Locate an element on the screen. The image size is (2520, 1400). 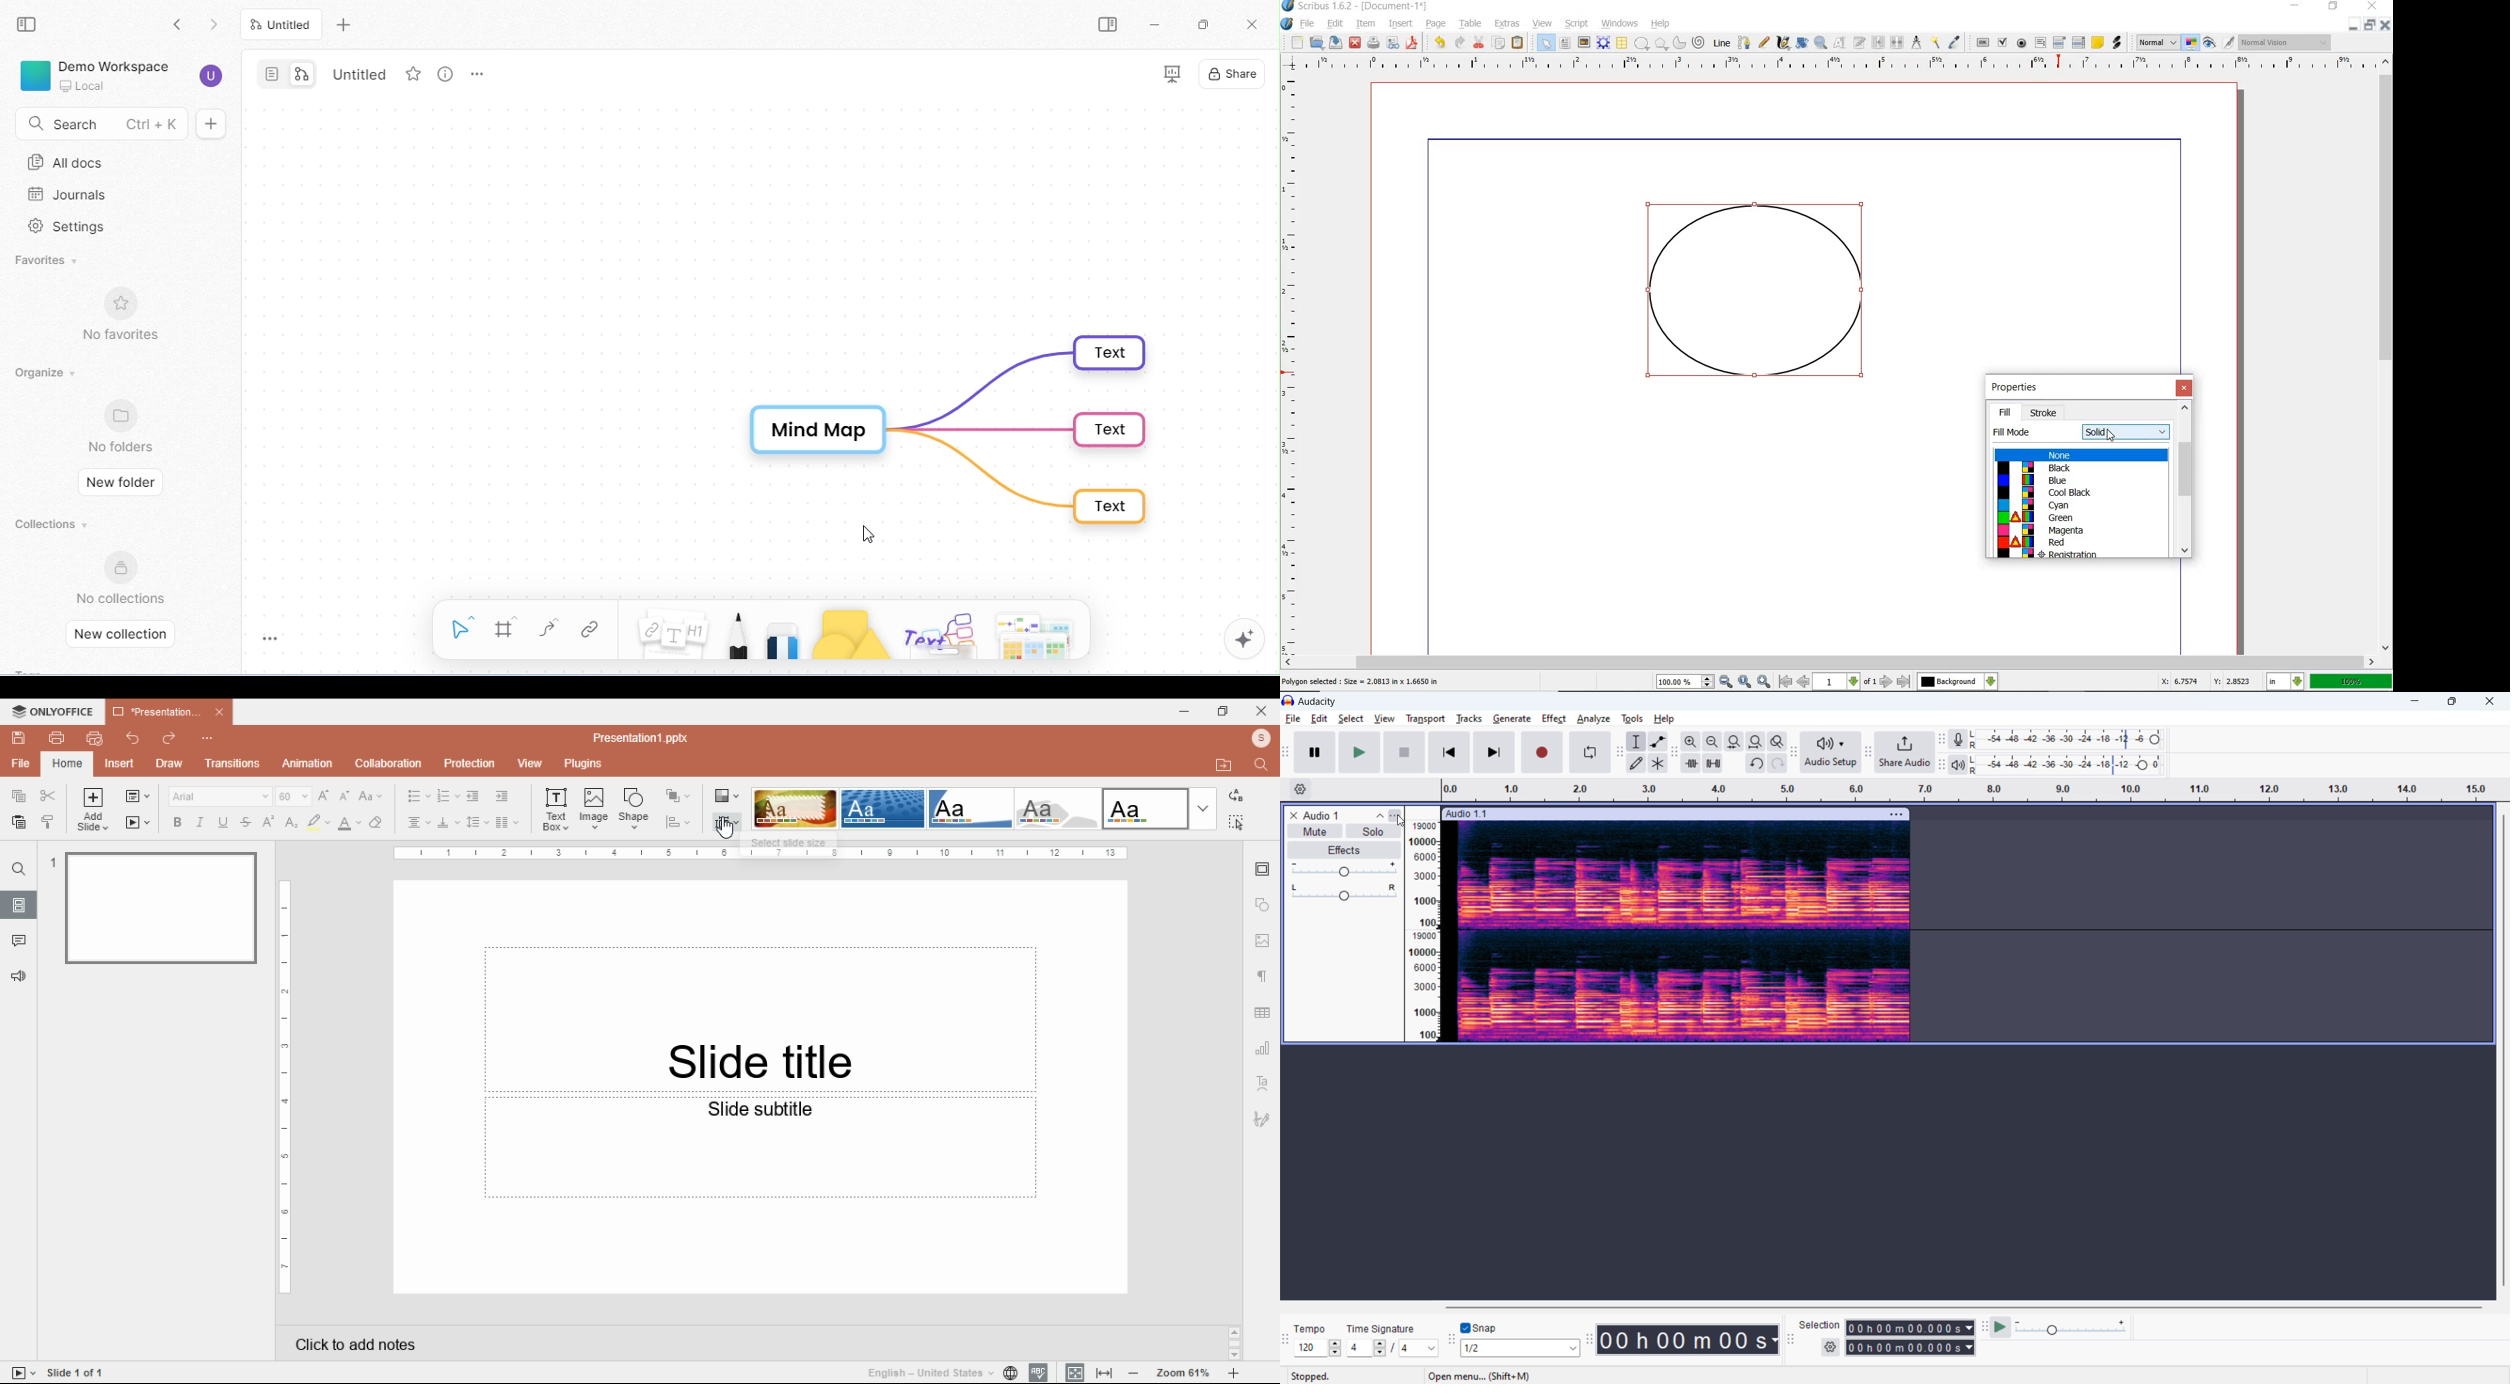
RULER is located at coordinates (1833, 65).